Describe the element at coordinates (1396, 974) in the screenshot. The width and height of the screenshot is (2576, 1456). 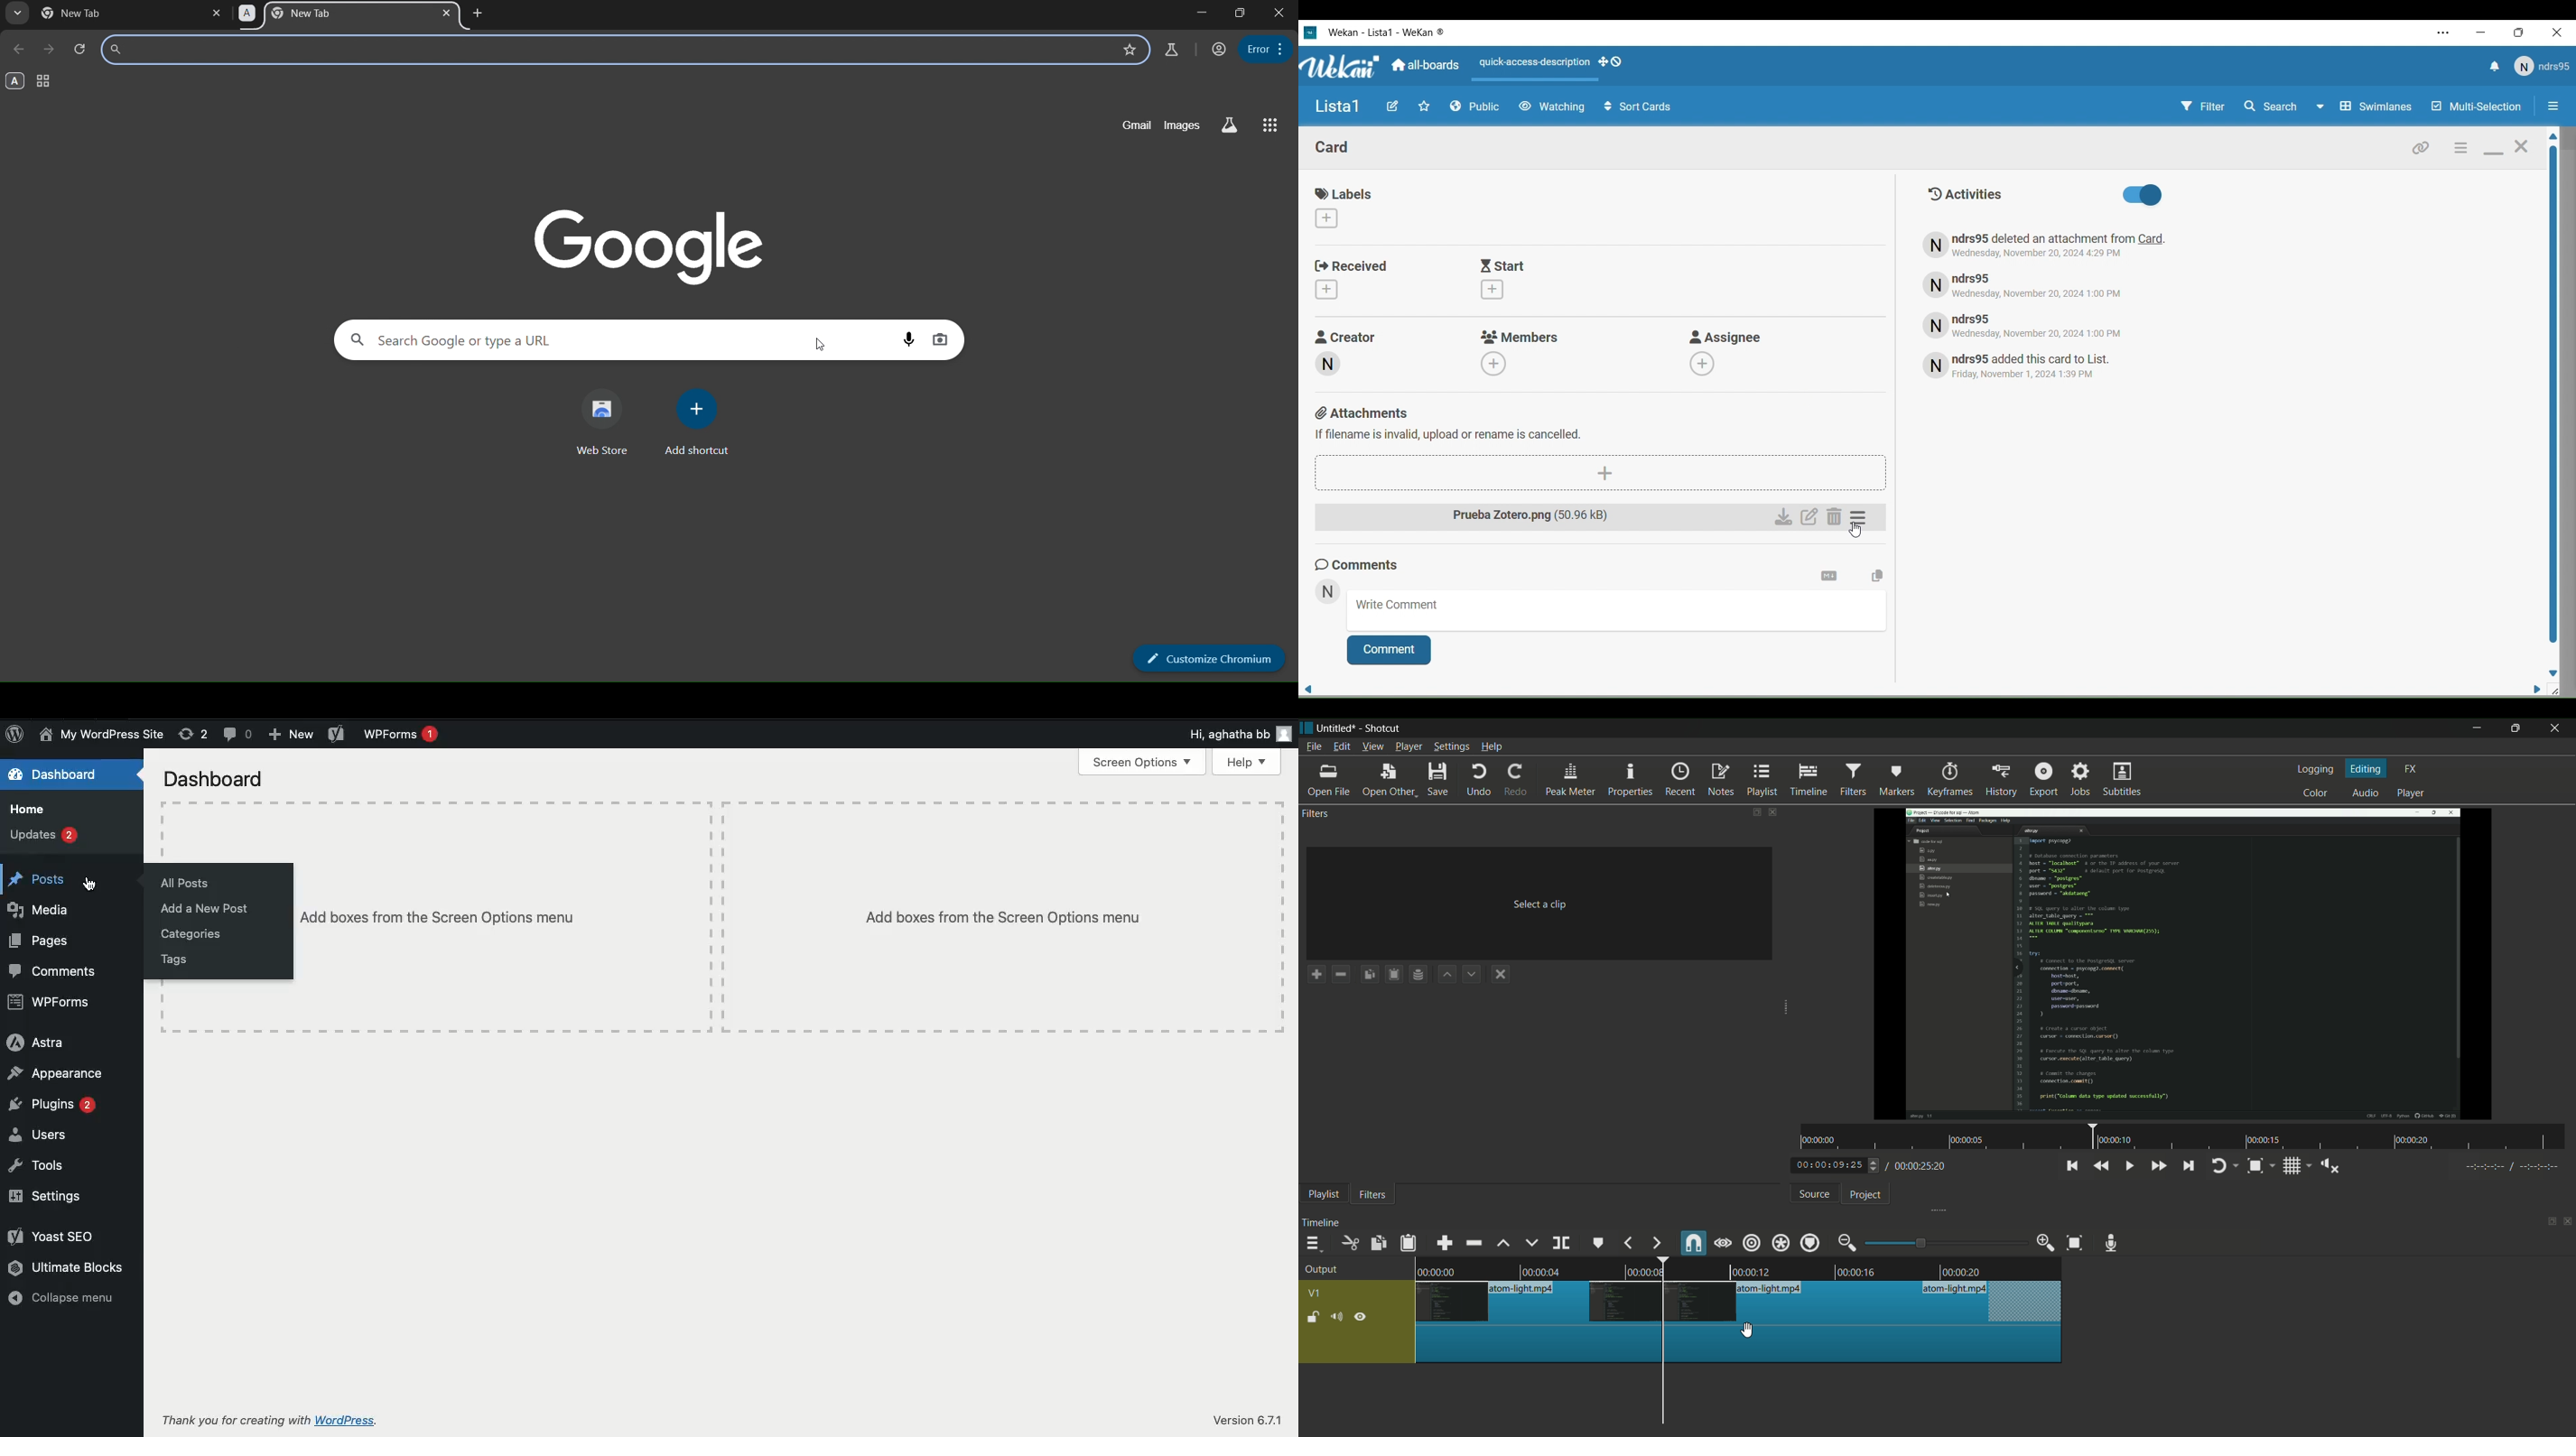
I see `paste filters` at that location.